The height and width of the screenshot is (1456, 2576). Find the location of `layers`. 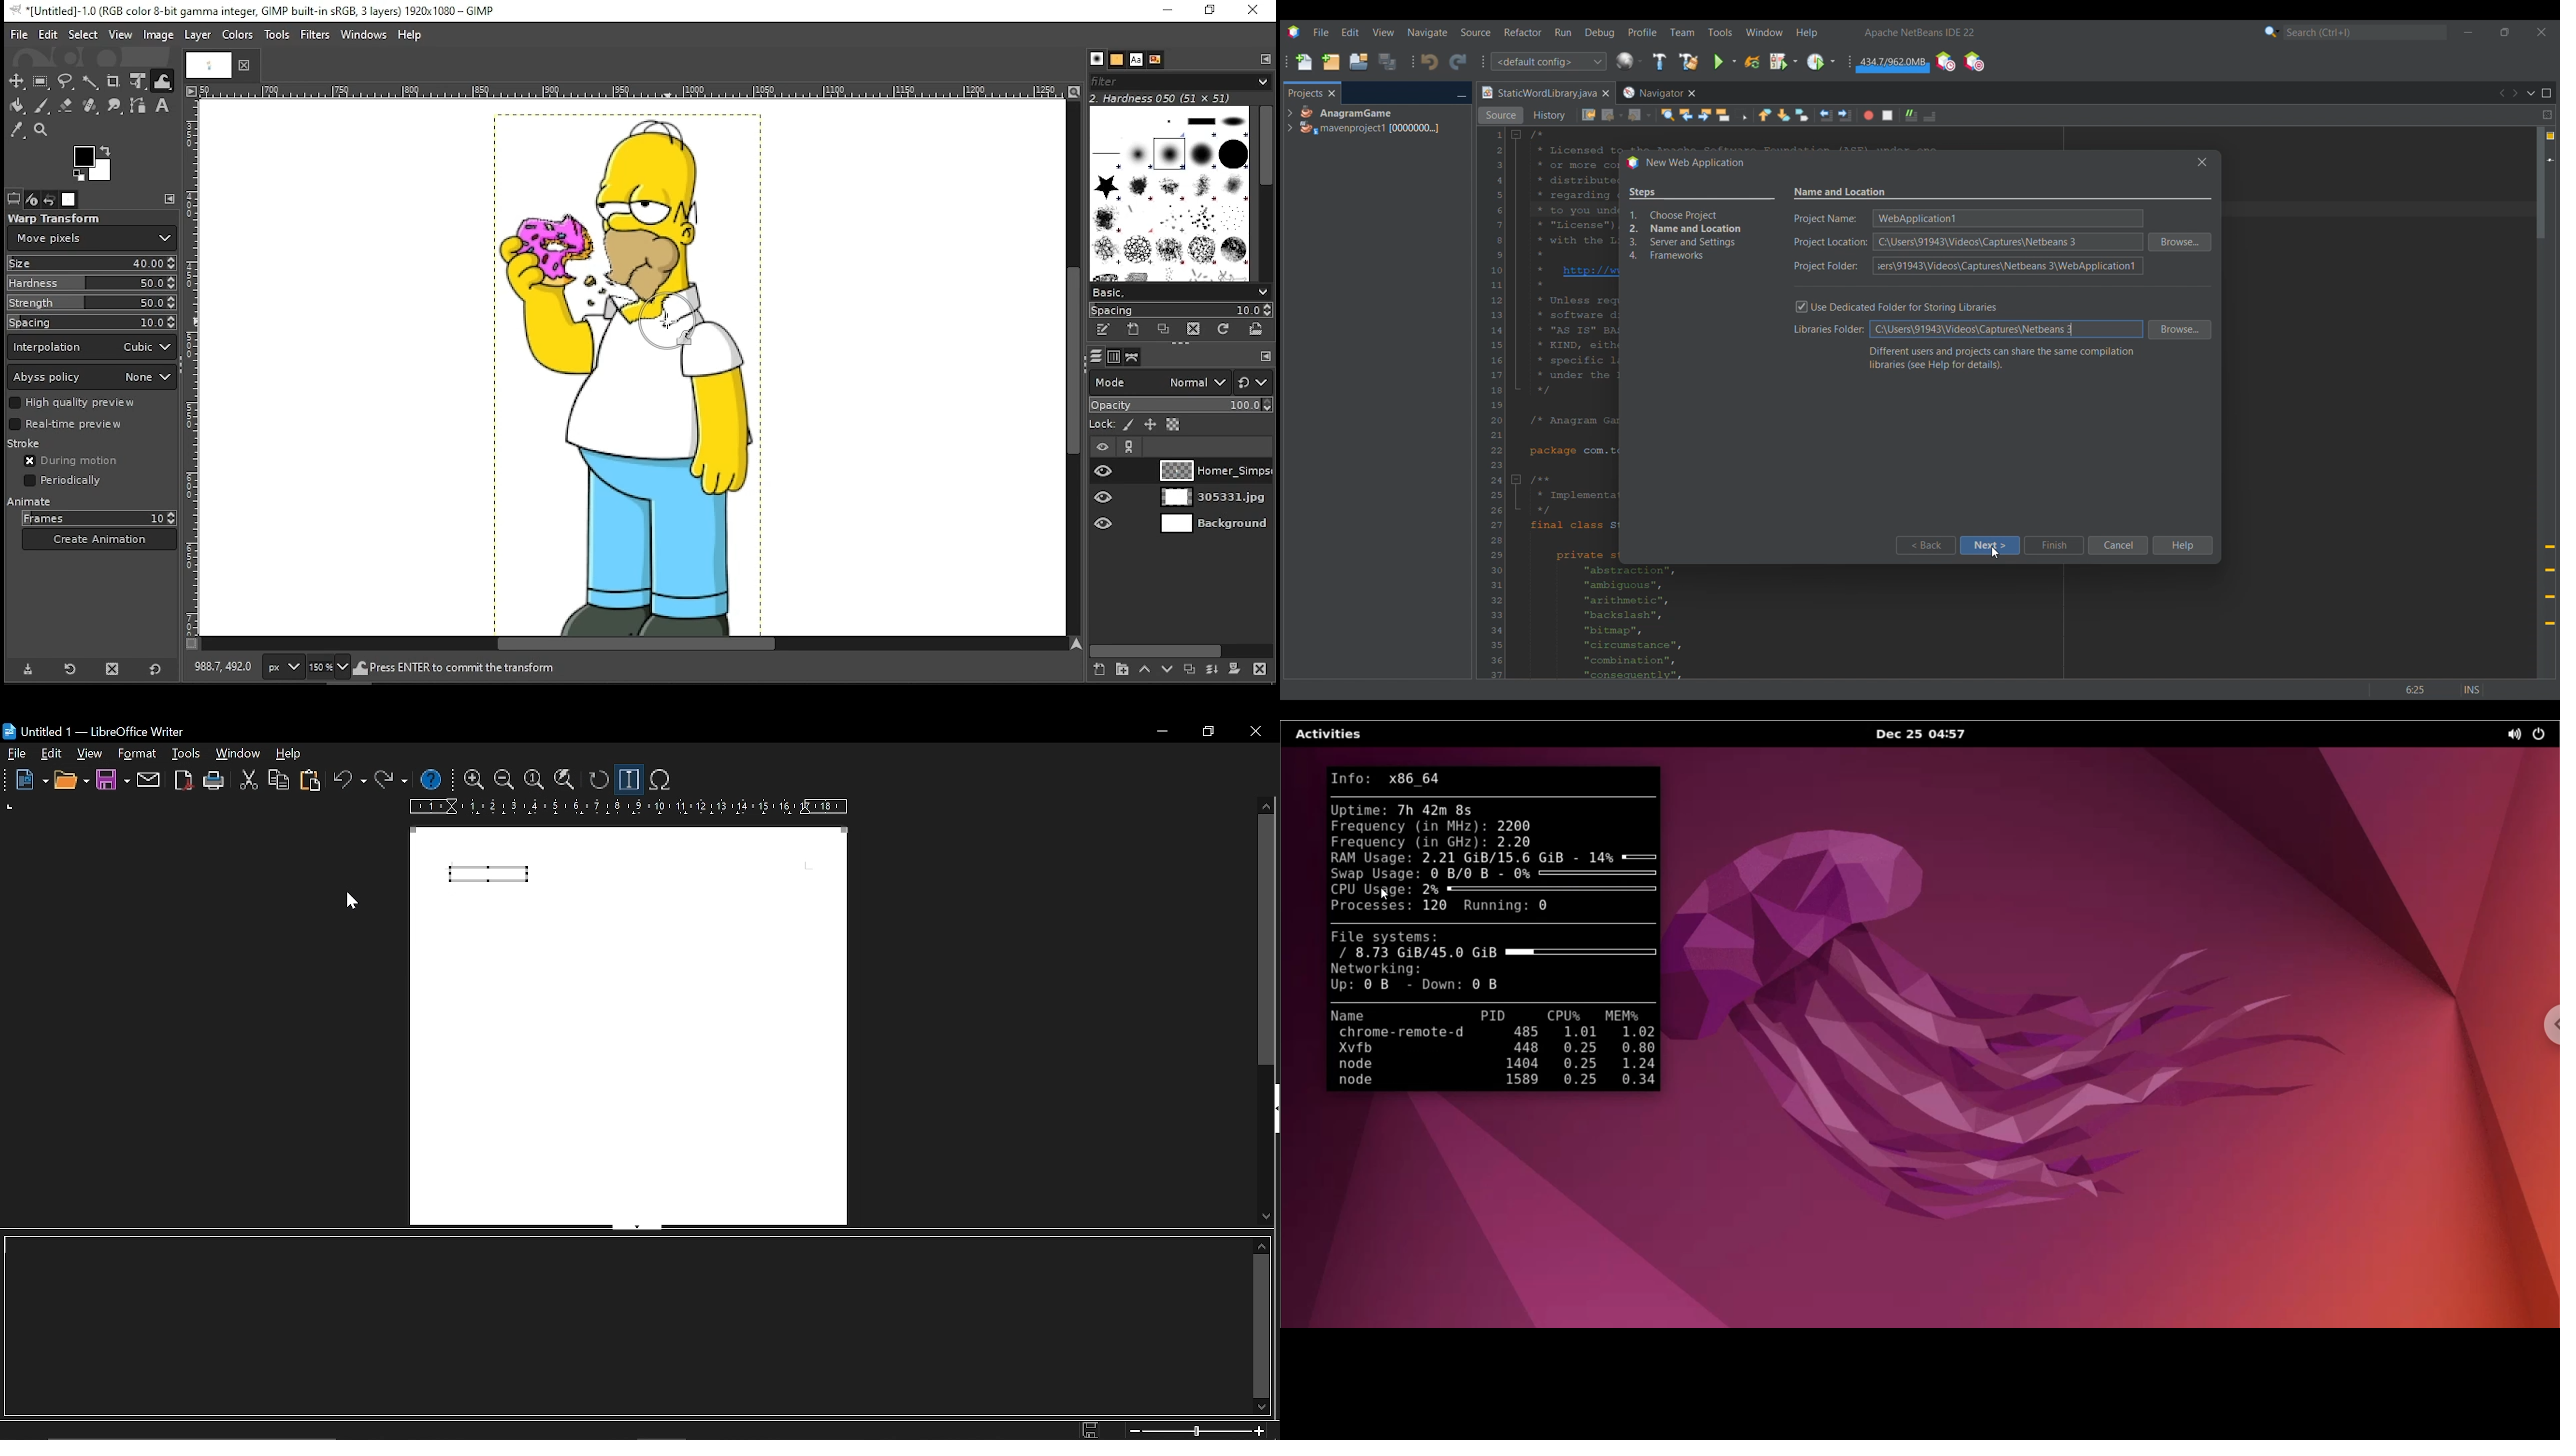

layers is located at coordinates (1096, 356).